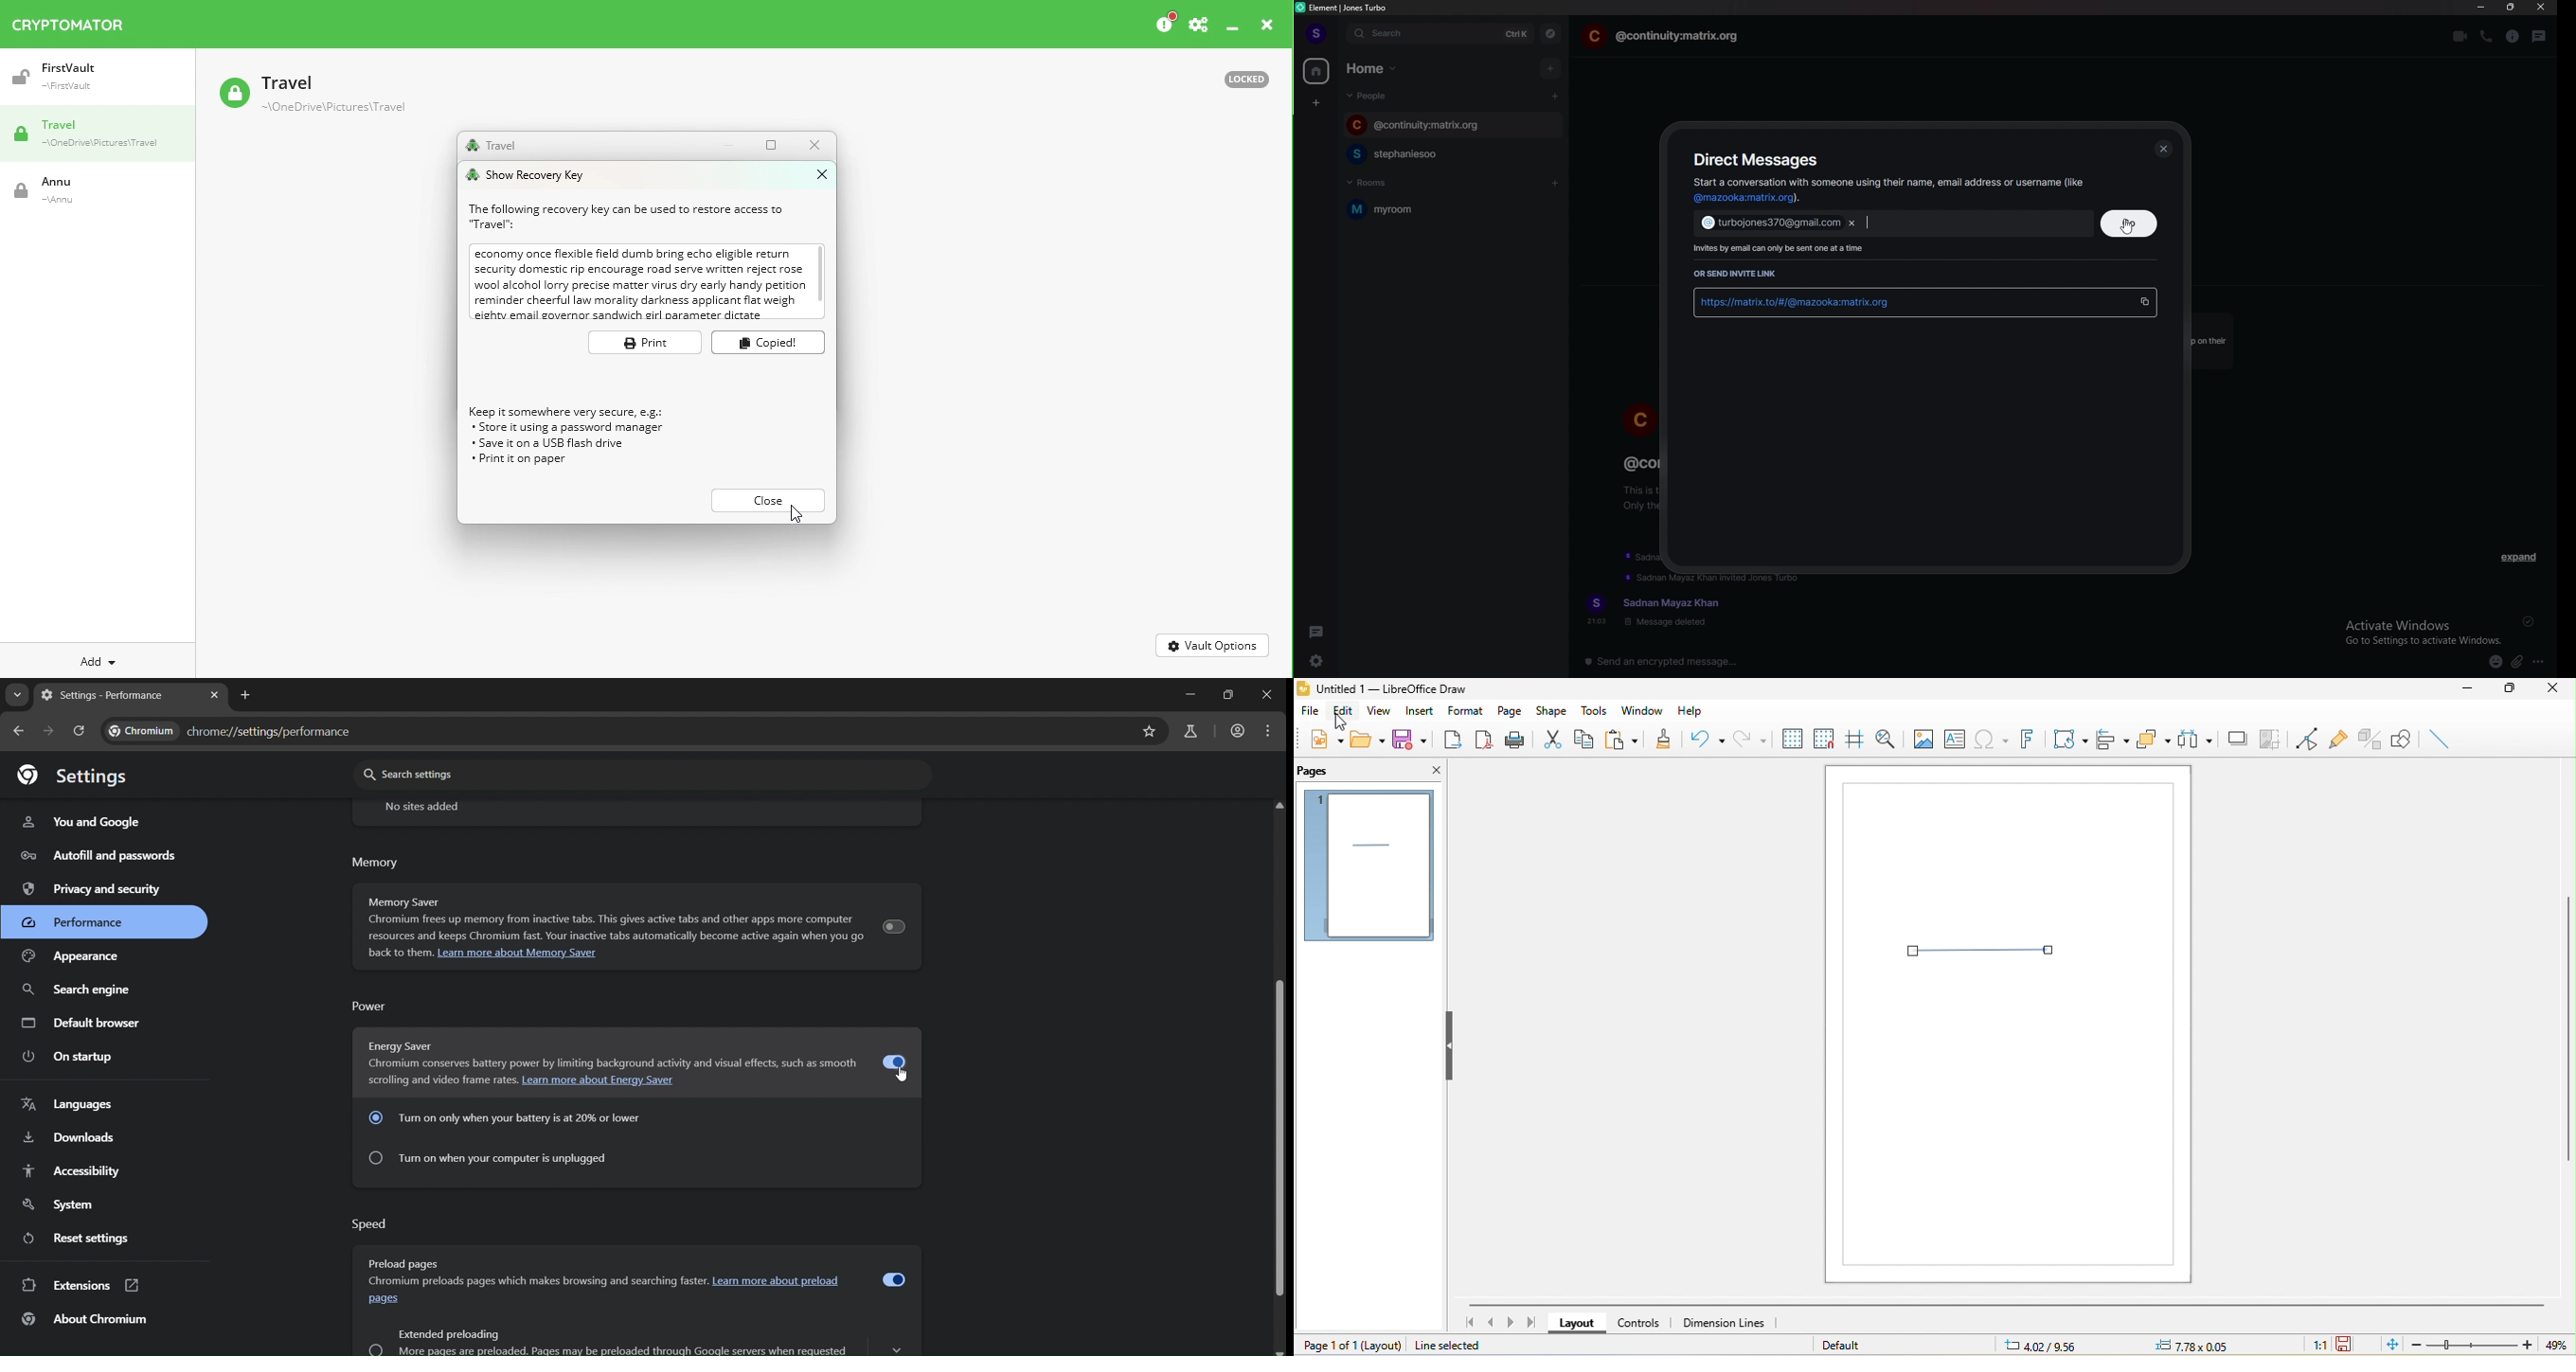  What do you see at coordinates (1883, 737) in the screenshot?
I see `zoom and pan` at bounding box center [1883, 737].